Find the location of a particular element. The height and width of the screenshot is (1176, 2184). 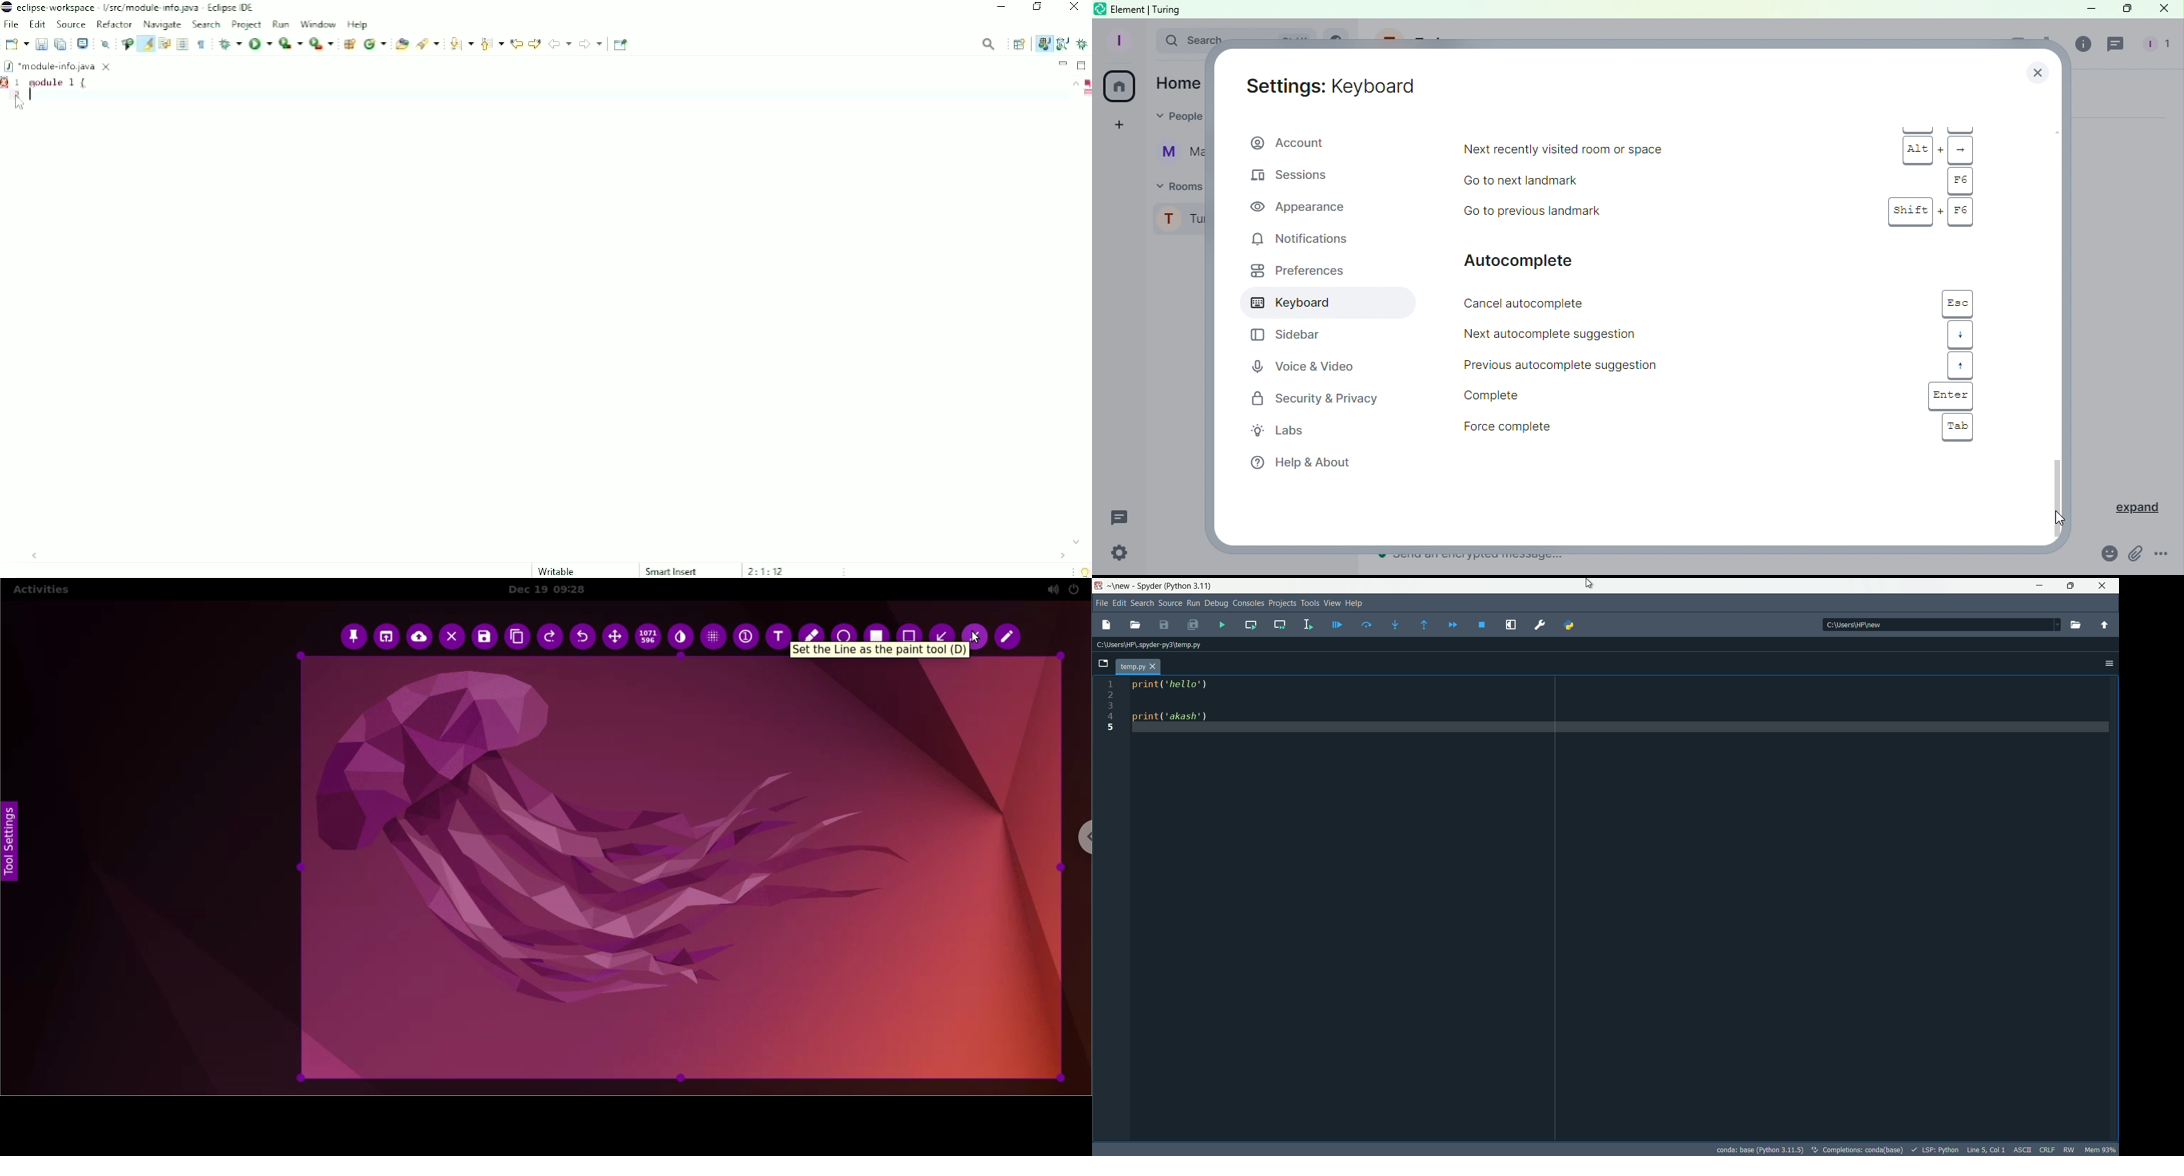

Cancel autocomplete is located at coordinates (1601, 303).